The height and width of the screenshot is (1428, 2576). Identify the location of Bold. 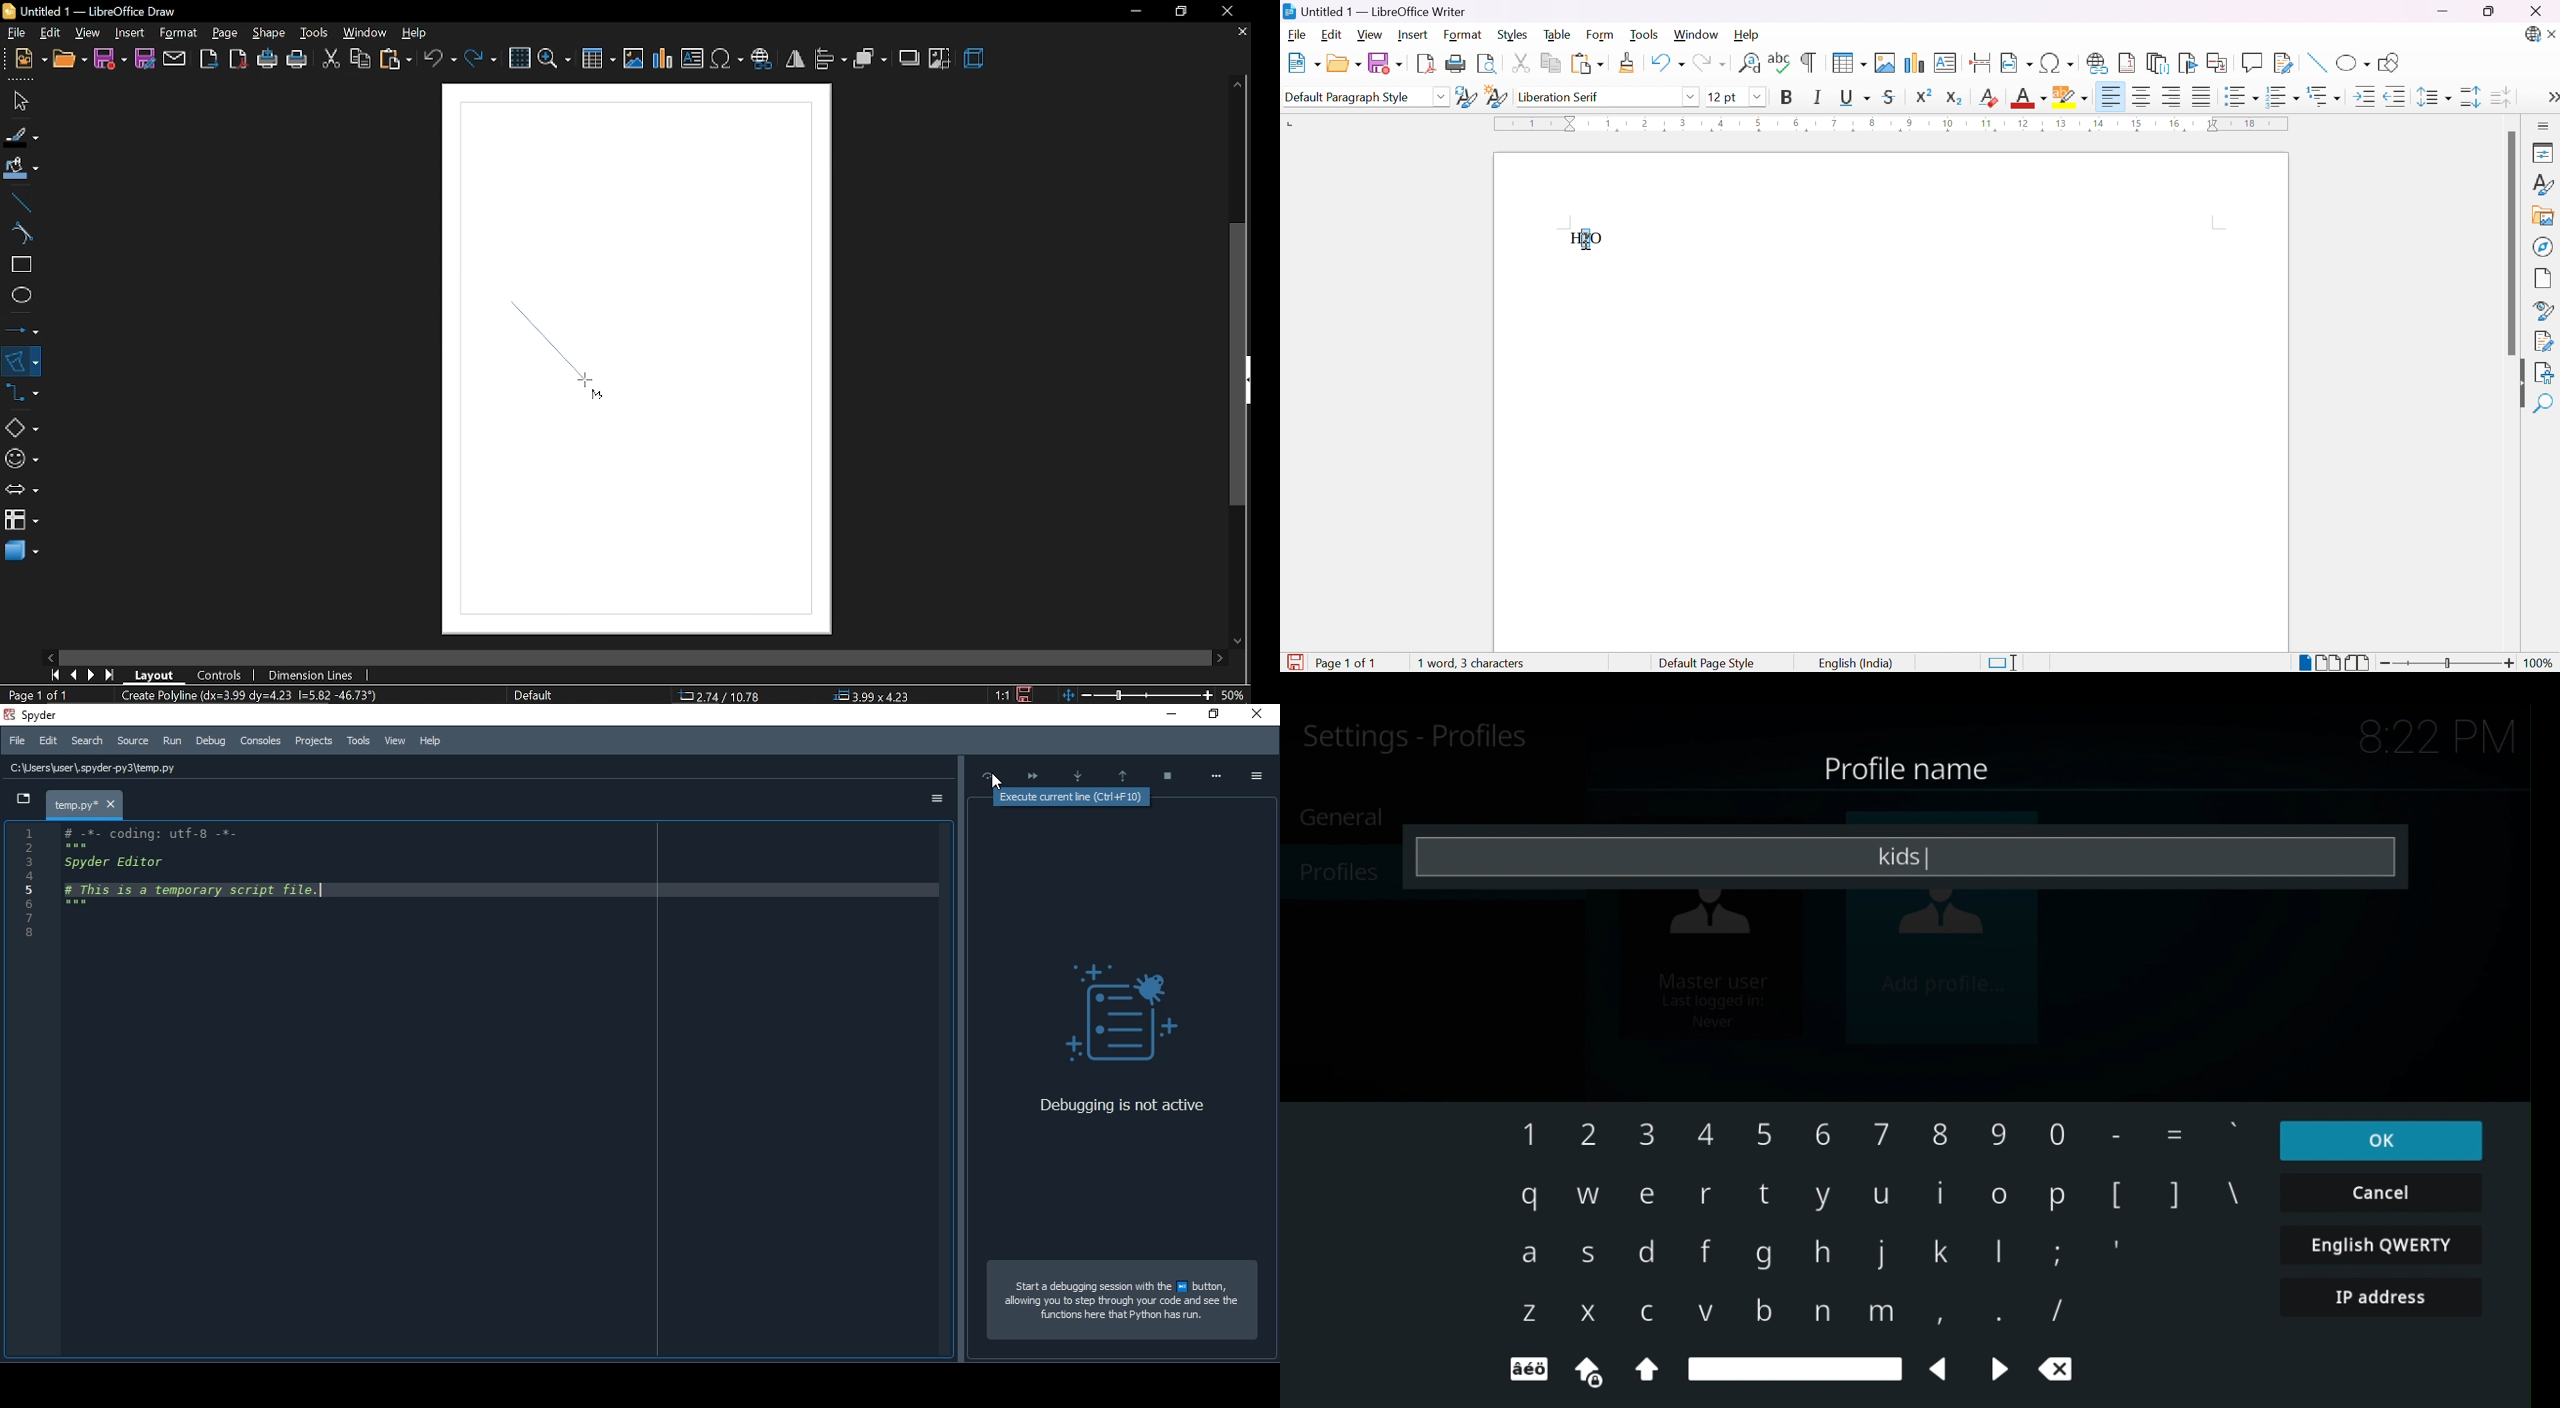
(1787, 97).